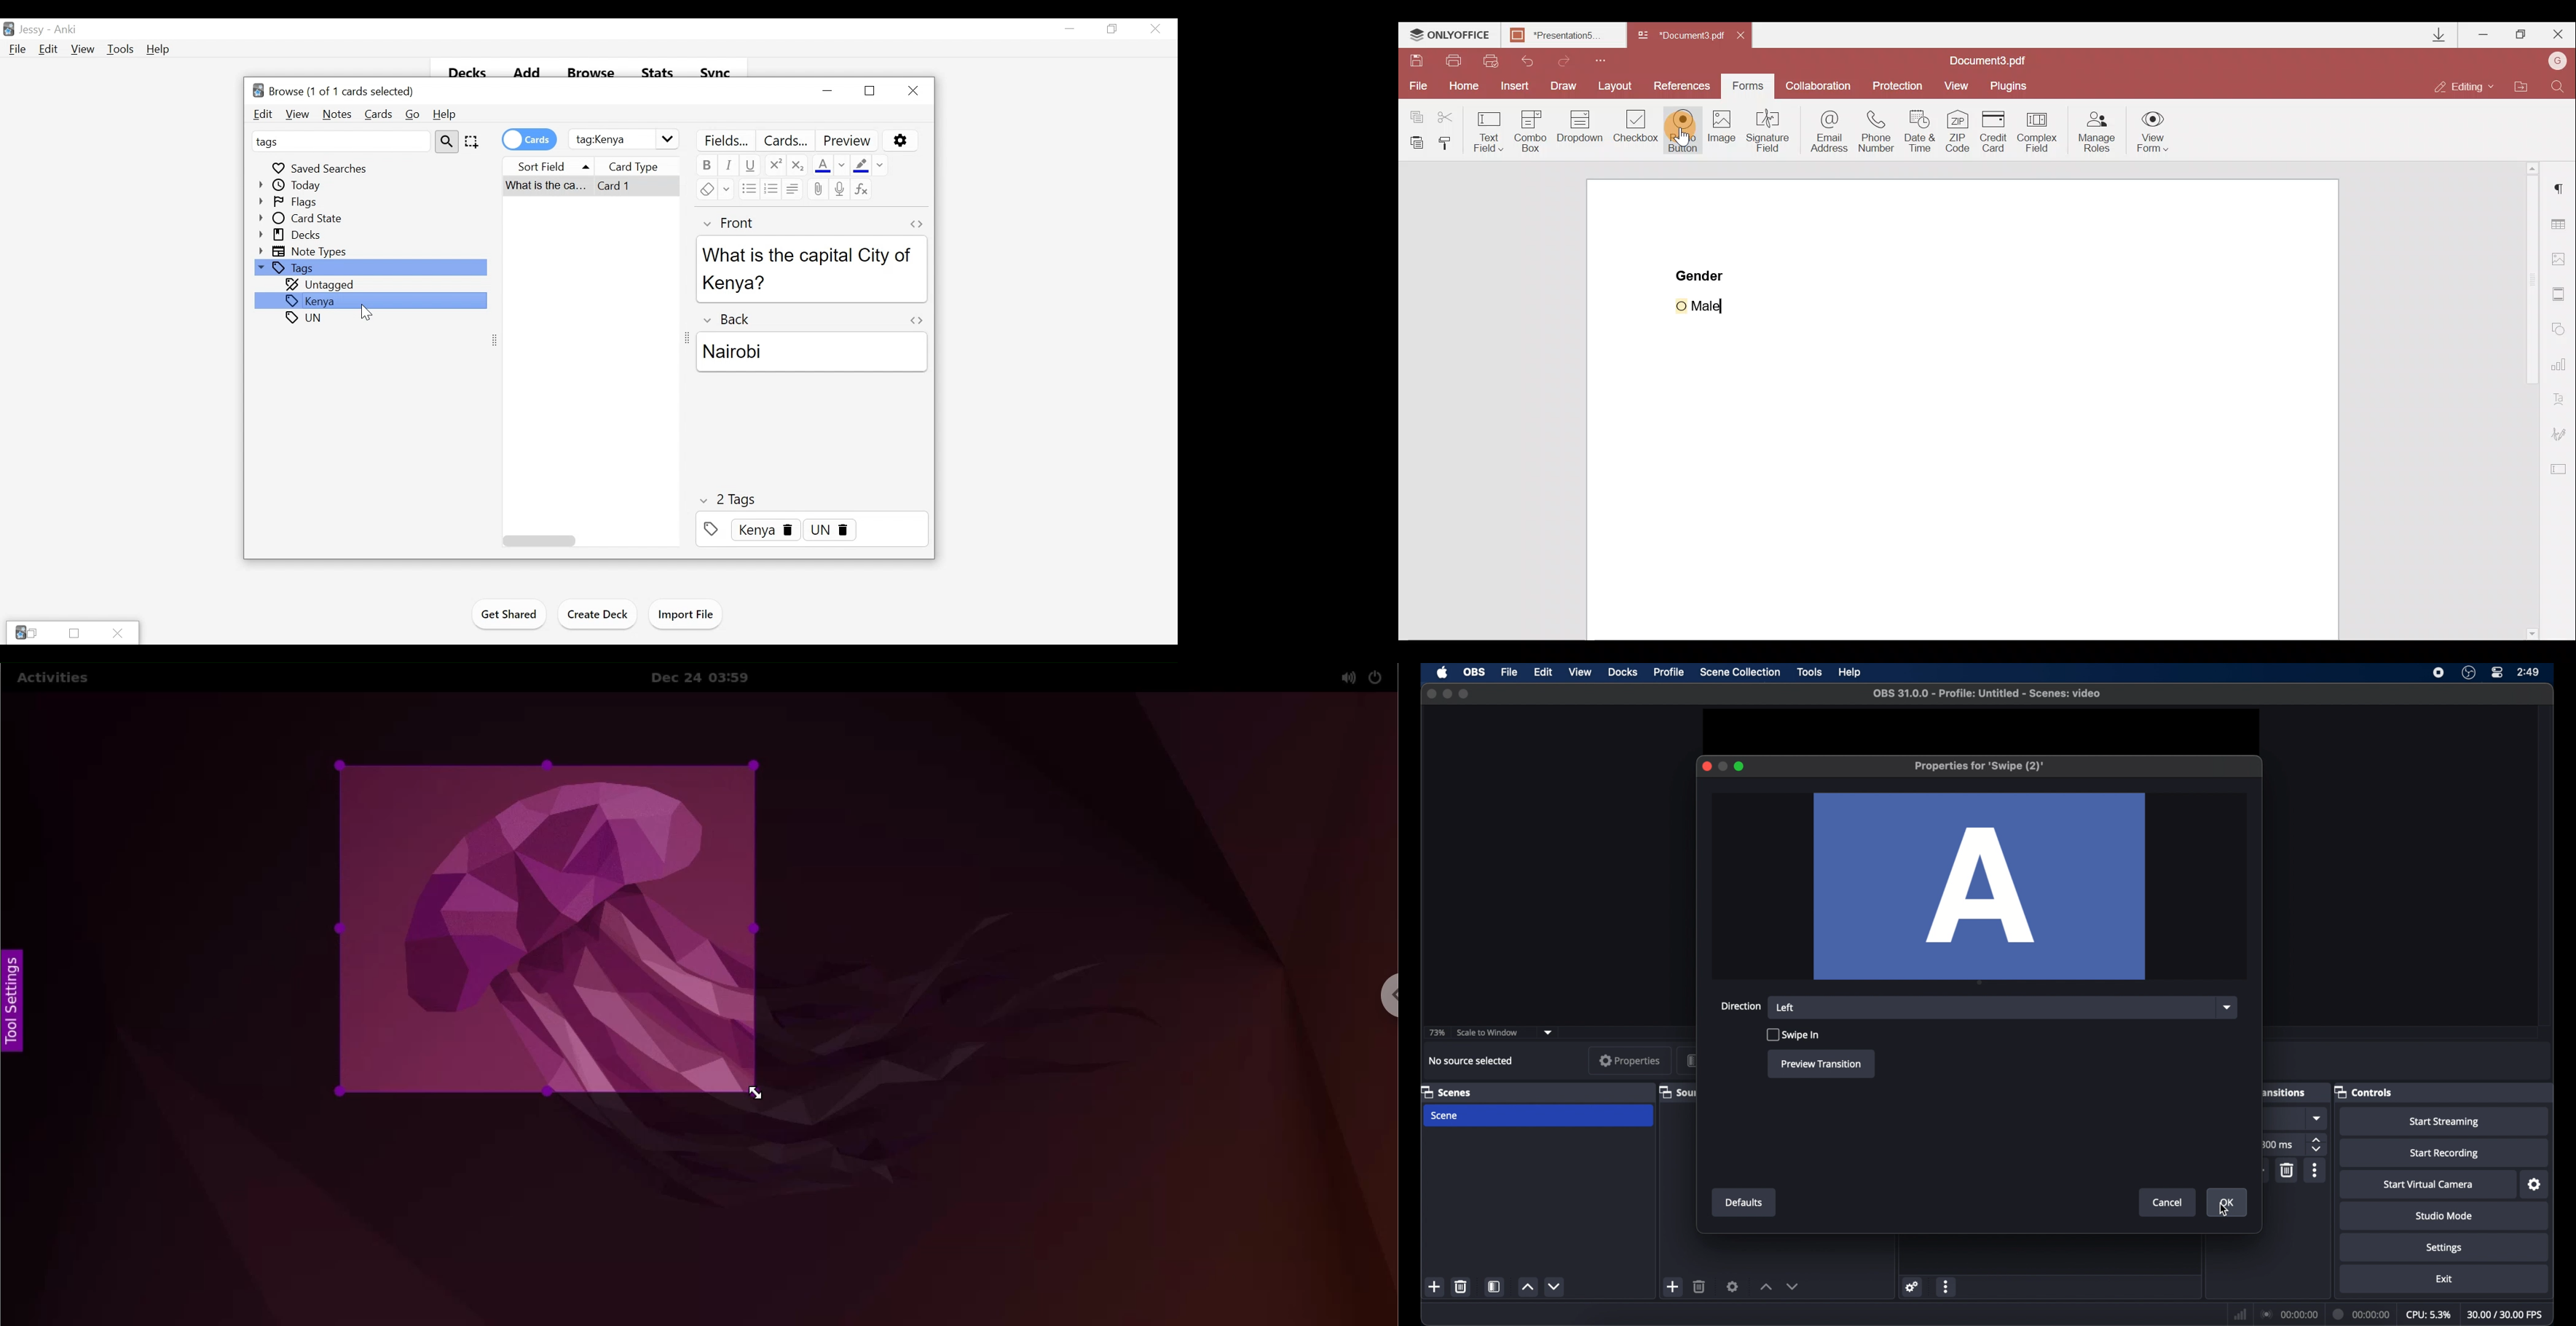 This screenshot has height=1344, width=2576. I want to click on Search Field, so click(624, 139).